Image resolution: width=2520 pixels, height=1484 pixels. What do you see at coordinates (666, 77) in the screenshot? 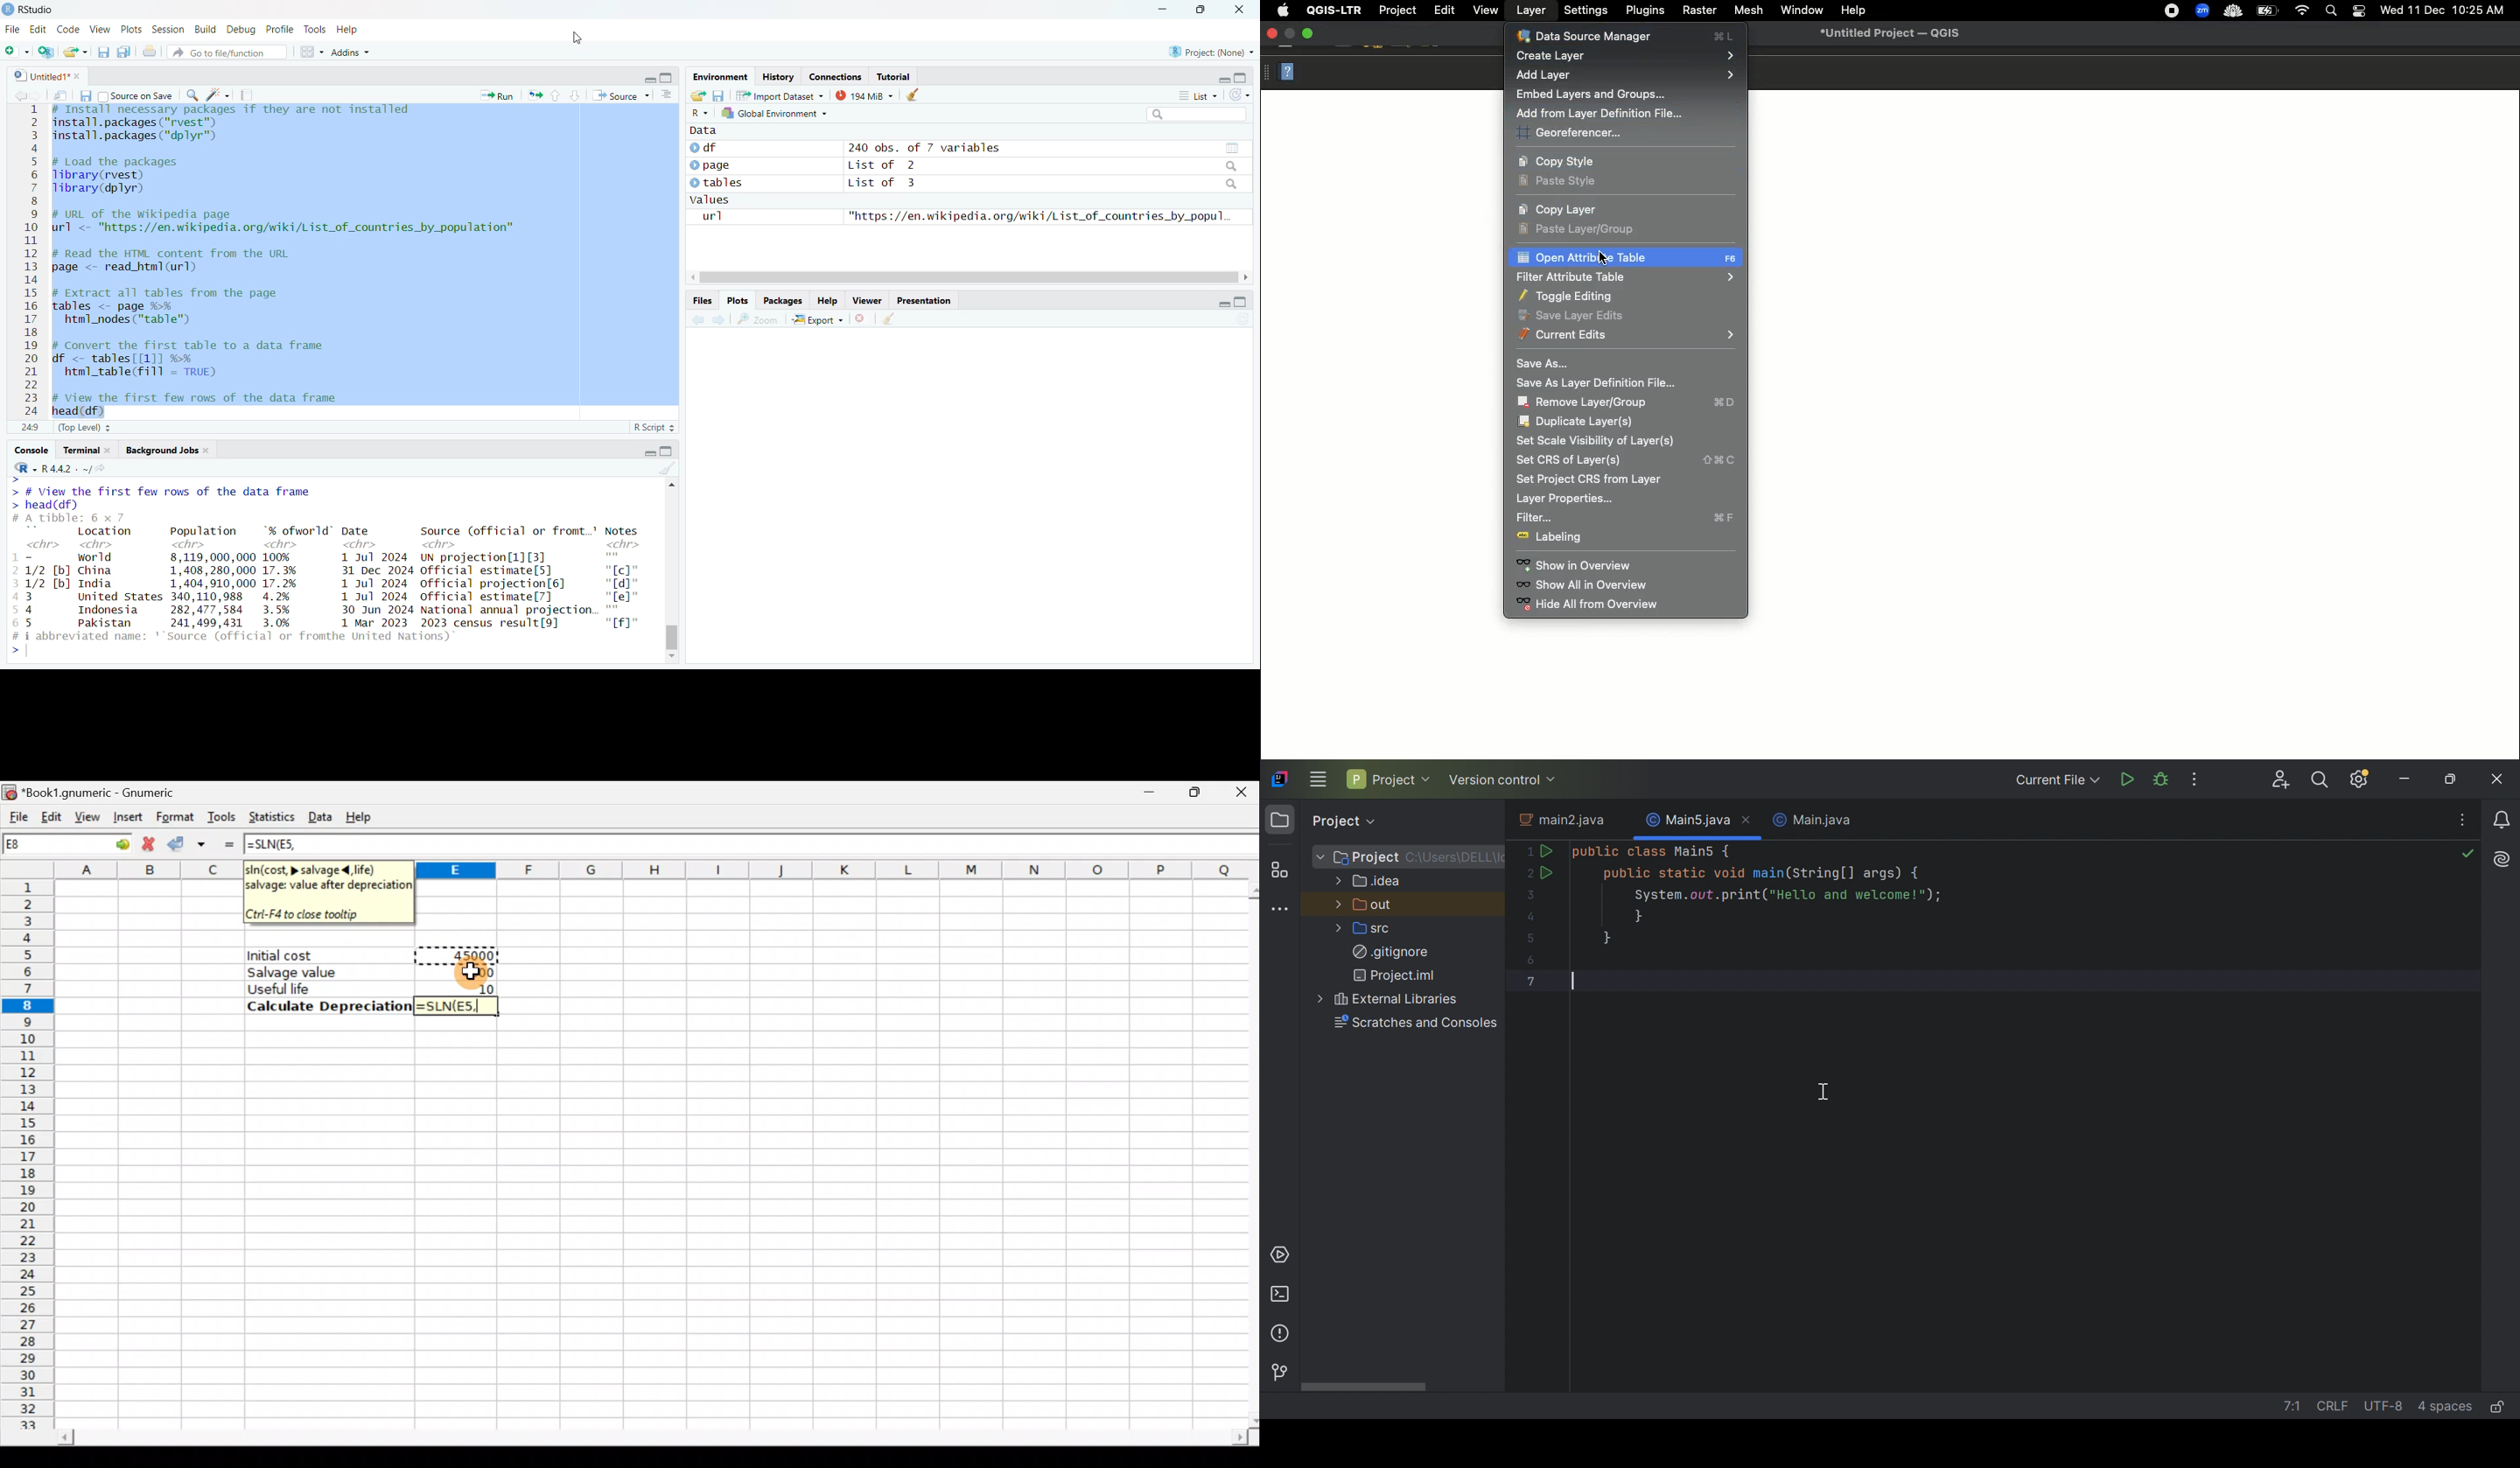
I see `maximize` at bounding box center [666, 77].